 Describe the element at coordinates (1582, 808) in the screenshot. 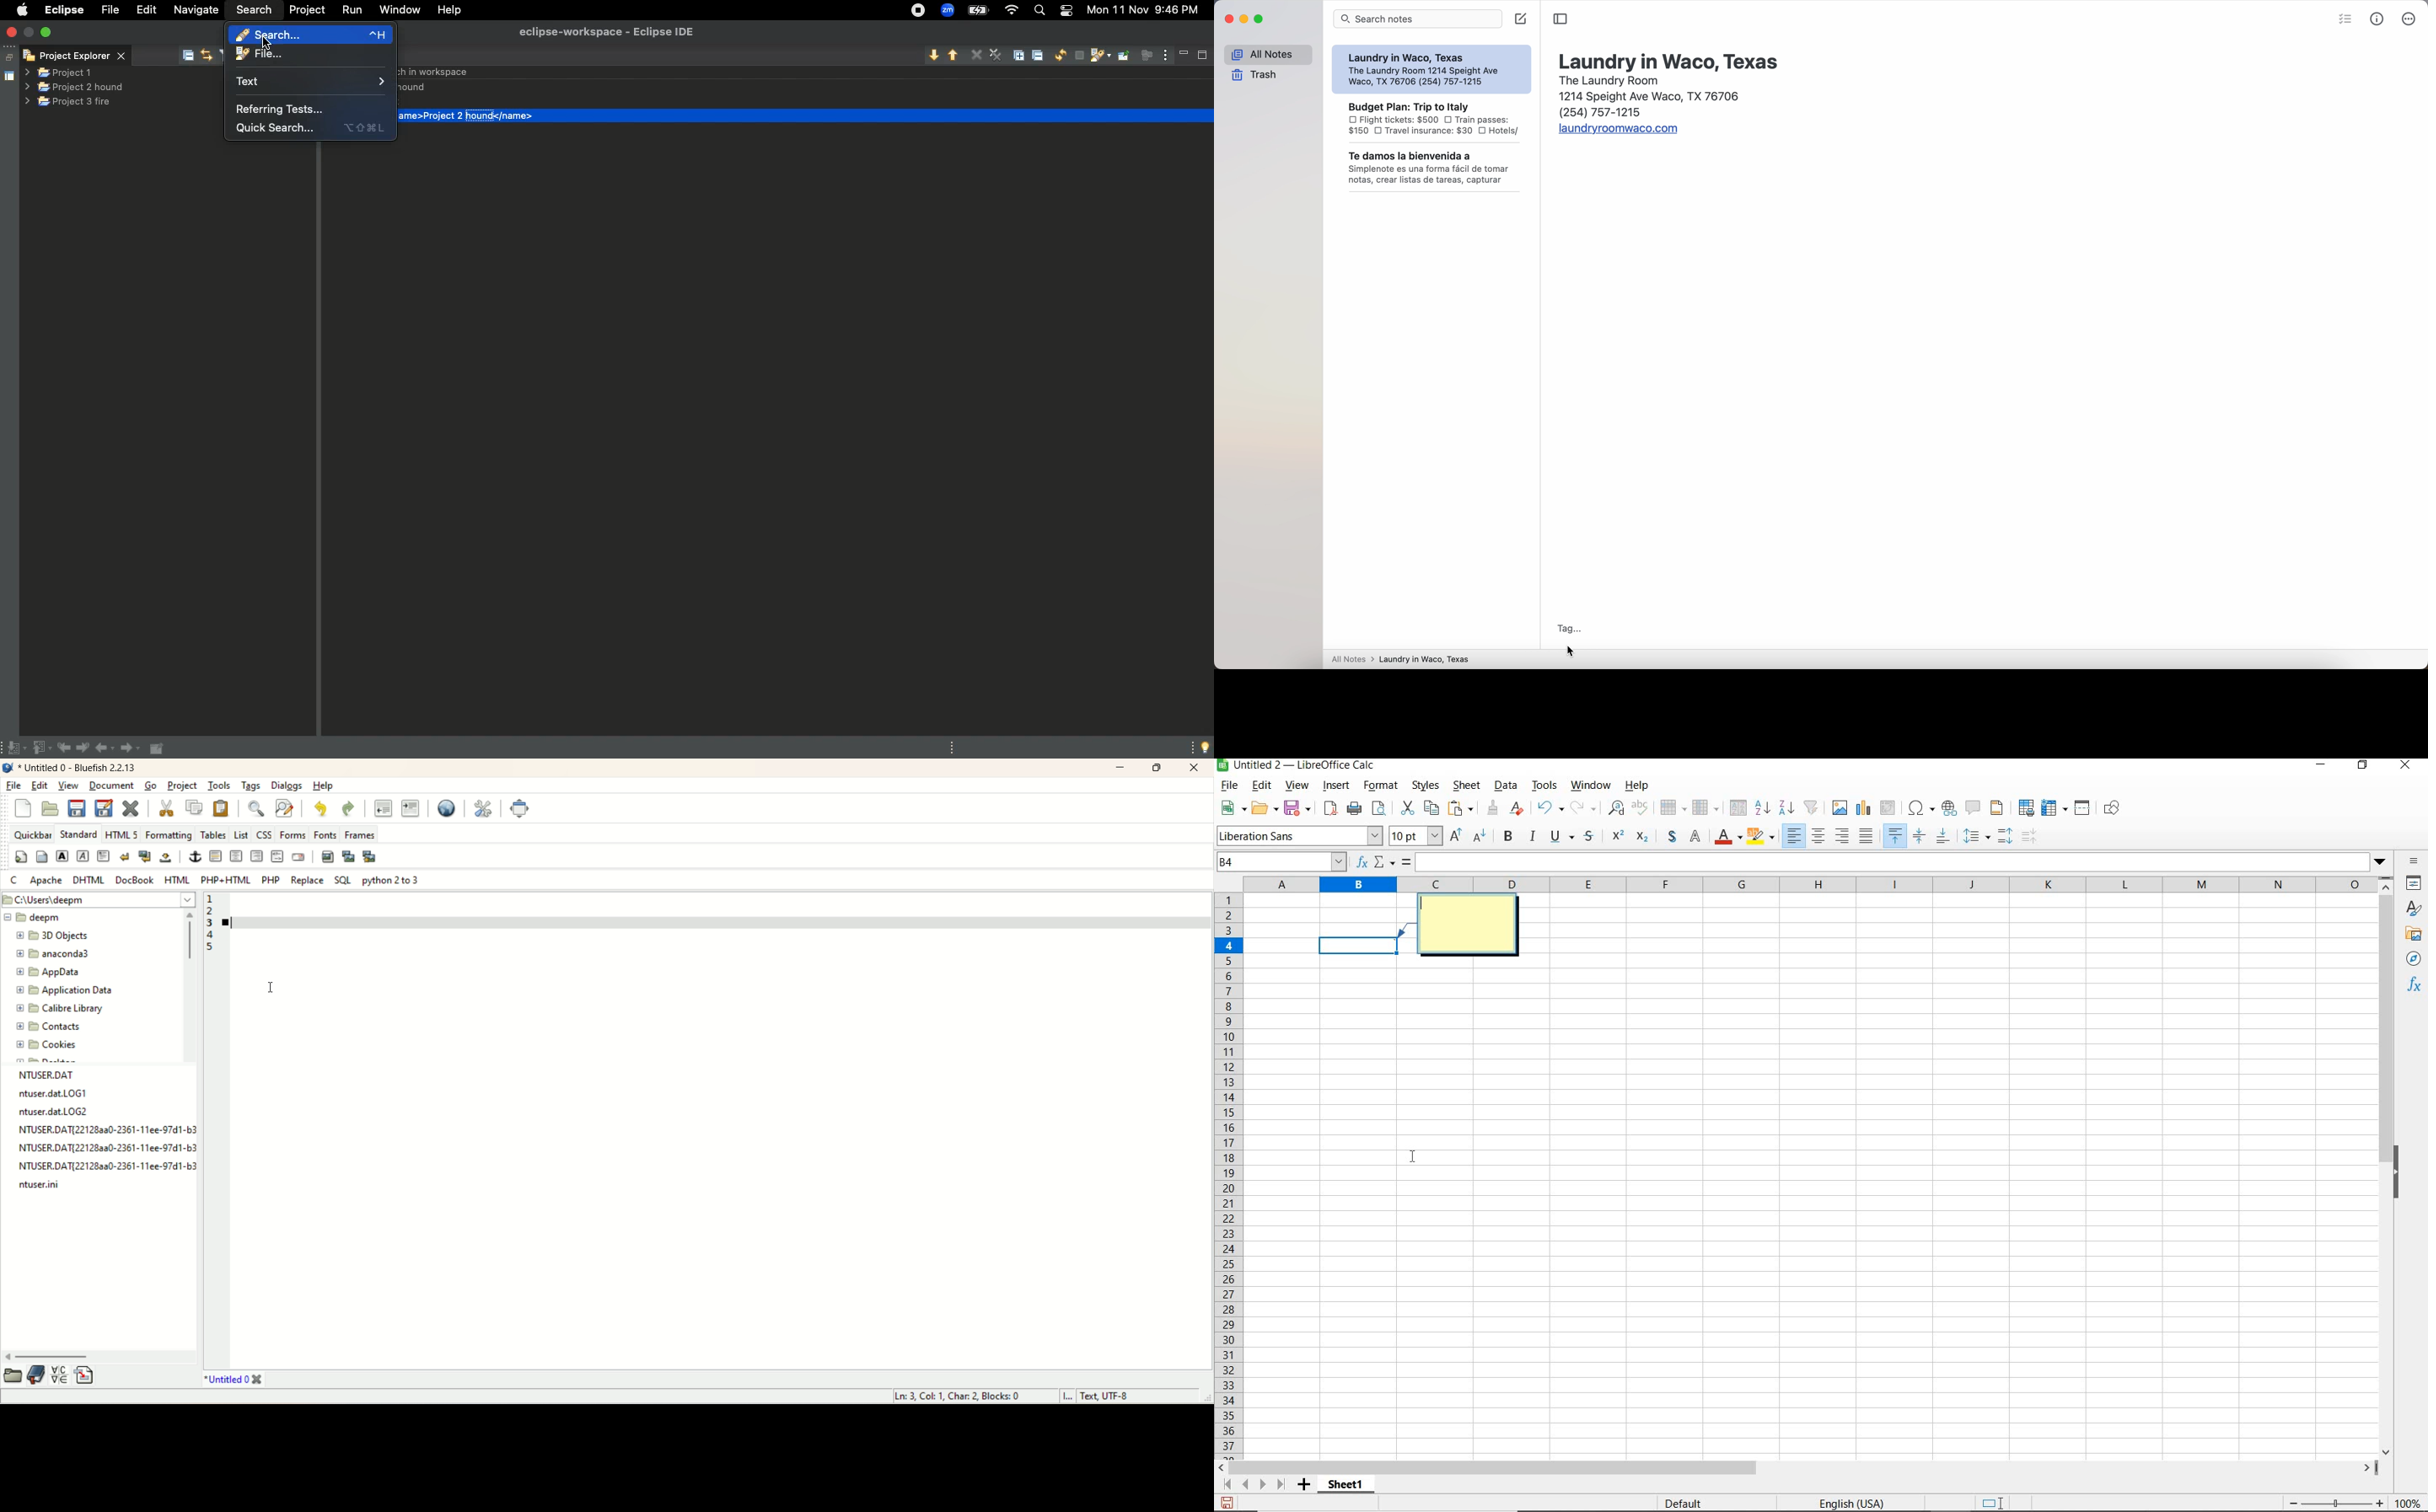

I see `redo` at that location.